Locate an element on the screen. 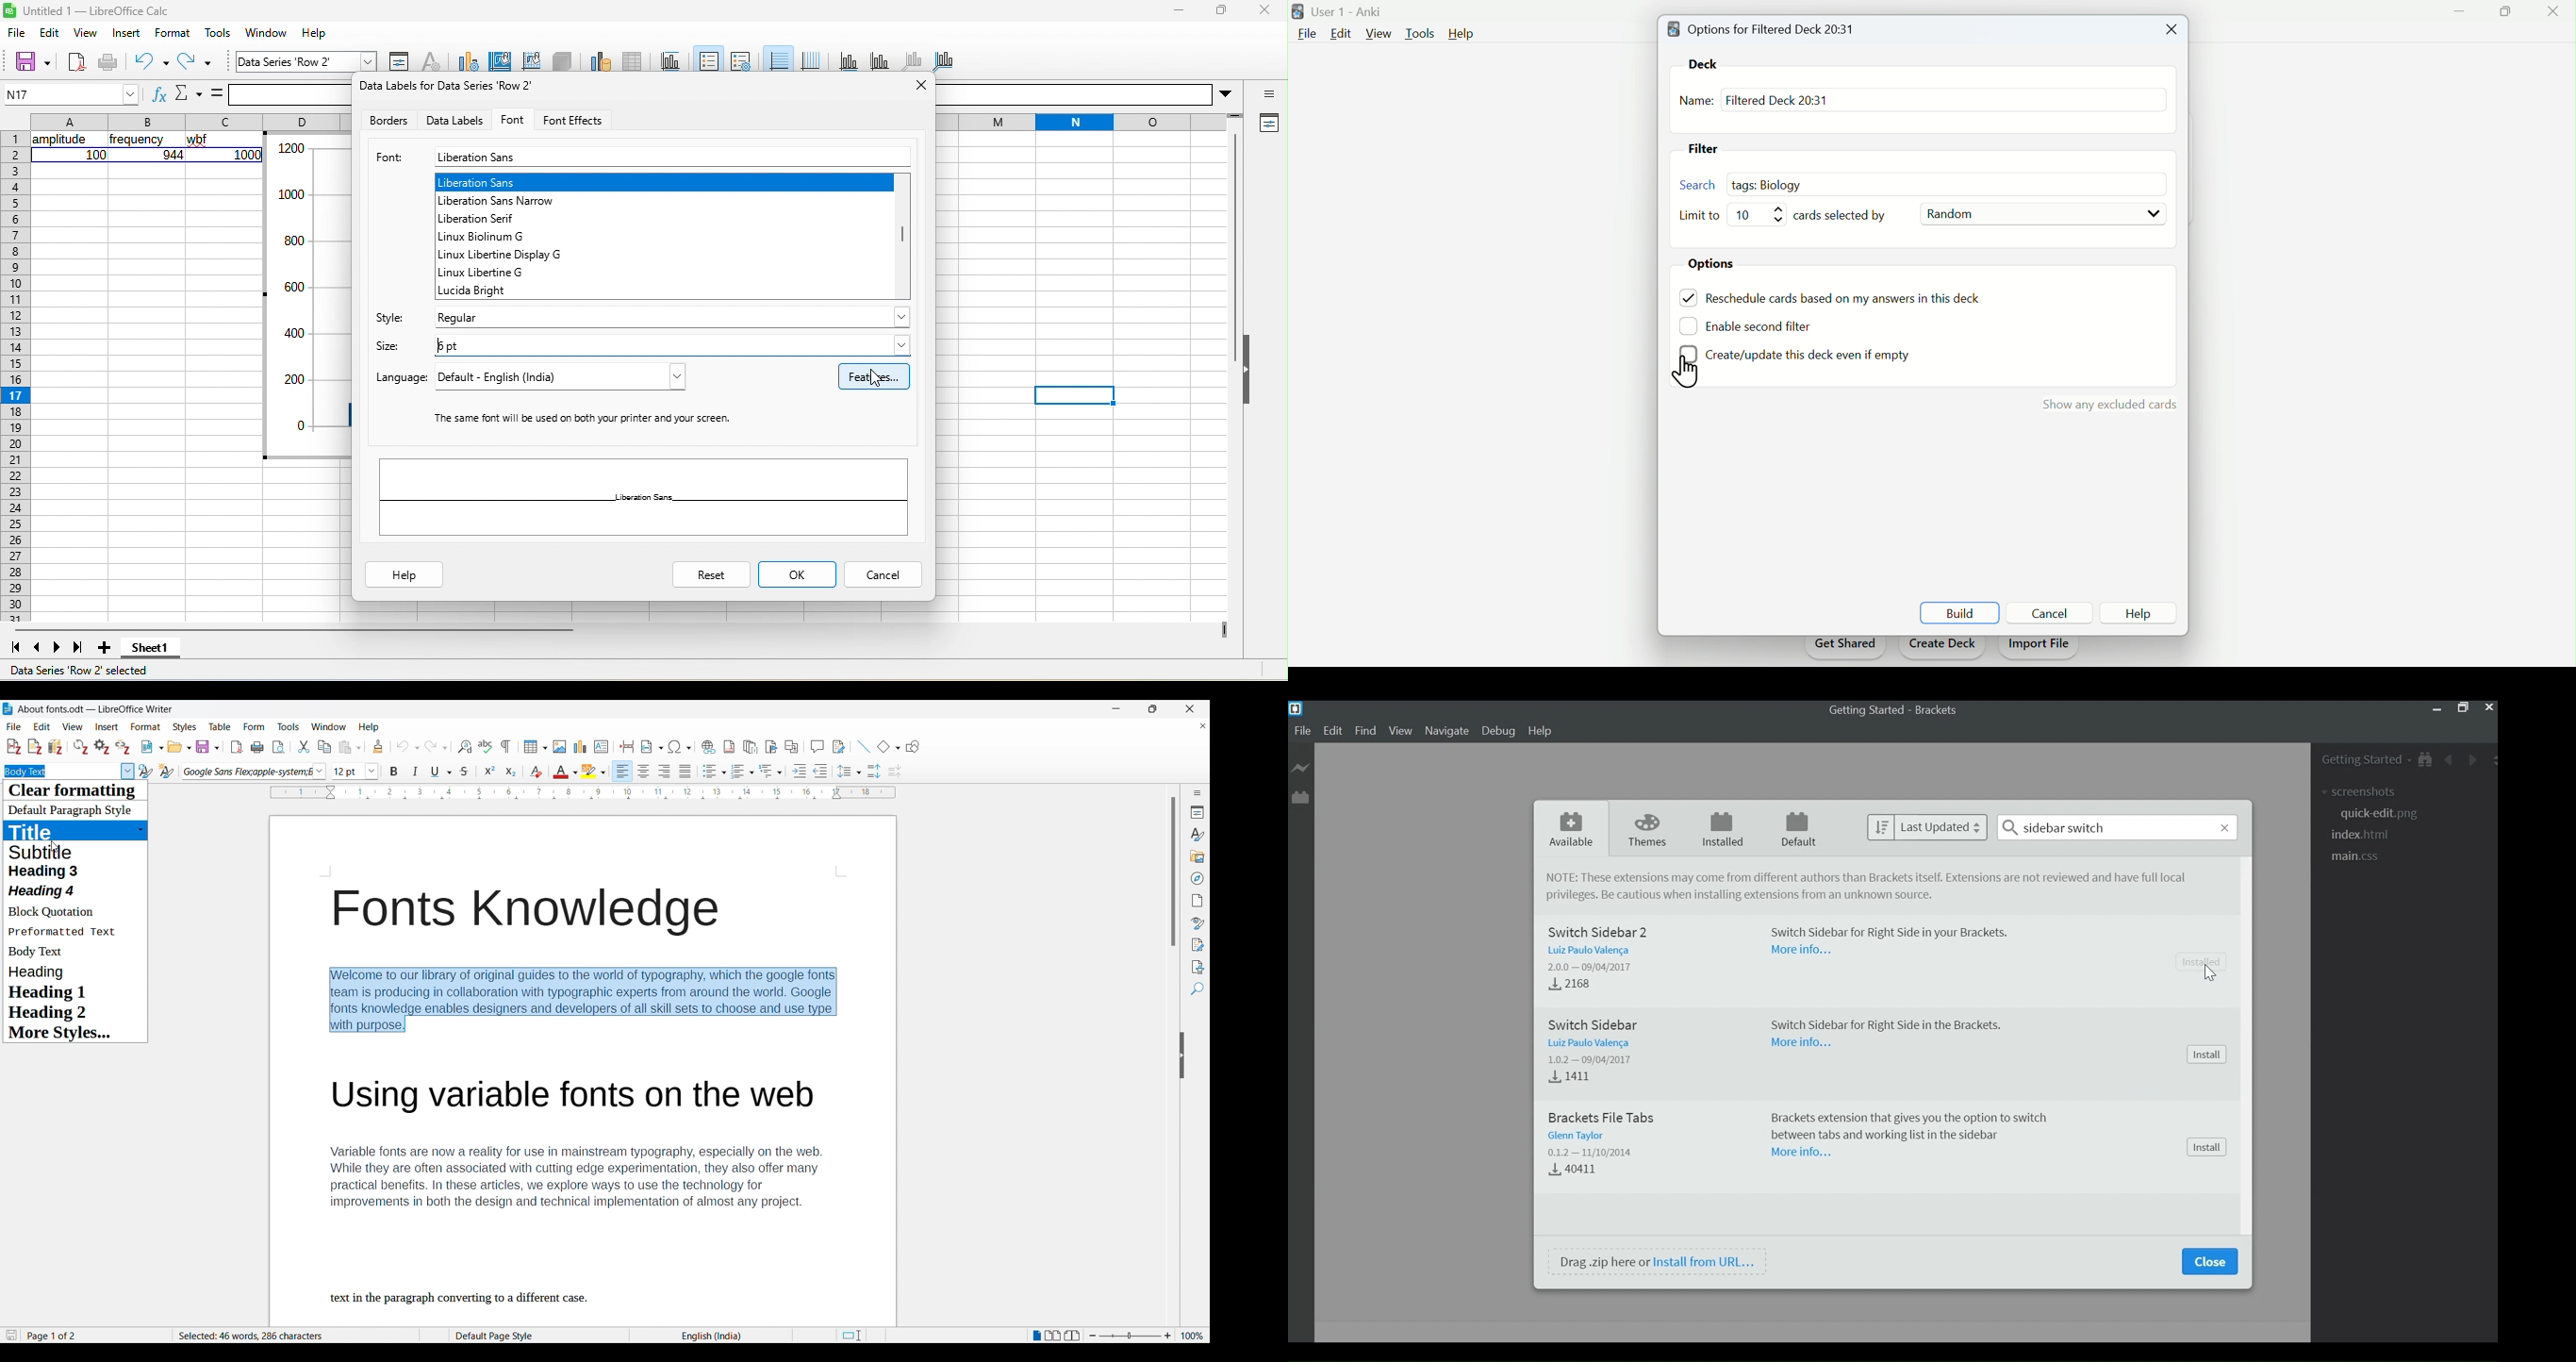 The height and width of the screenshot is (1372, 2576). Variable fonts description is located at coordinates (582, 1178).